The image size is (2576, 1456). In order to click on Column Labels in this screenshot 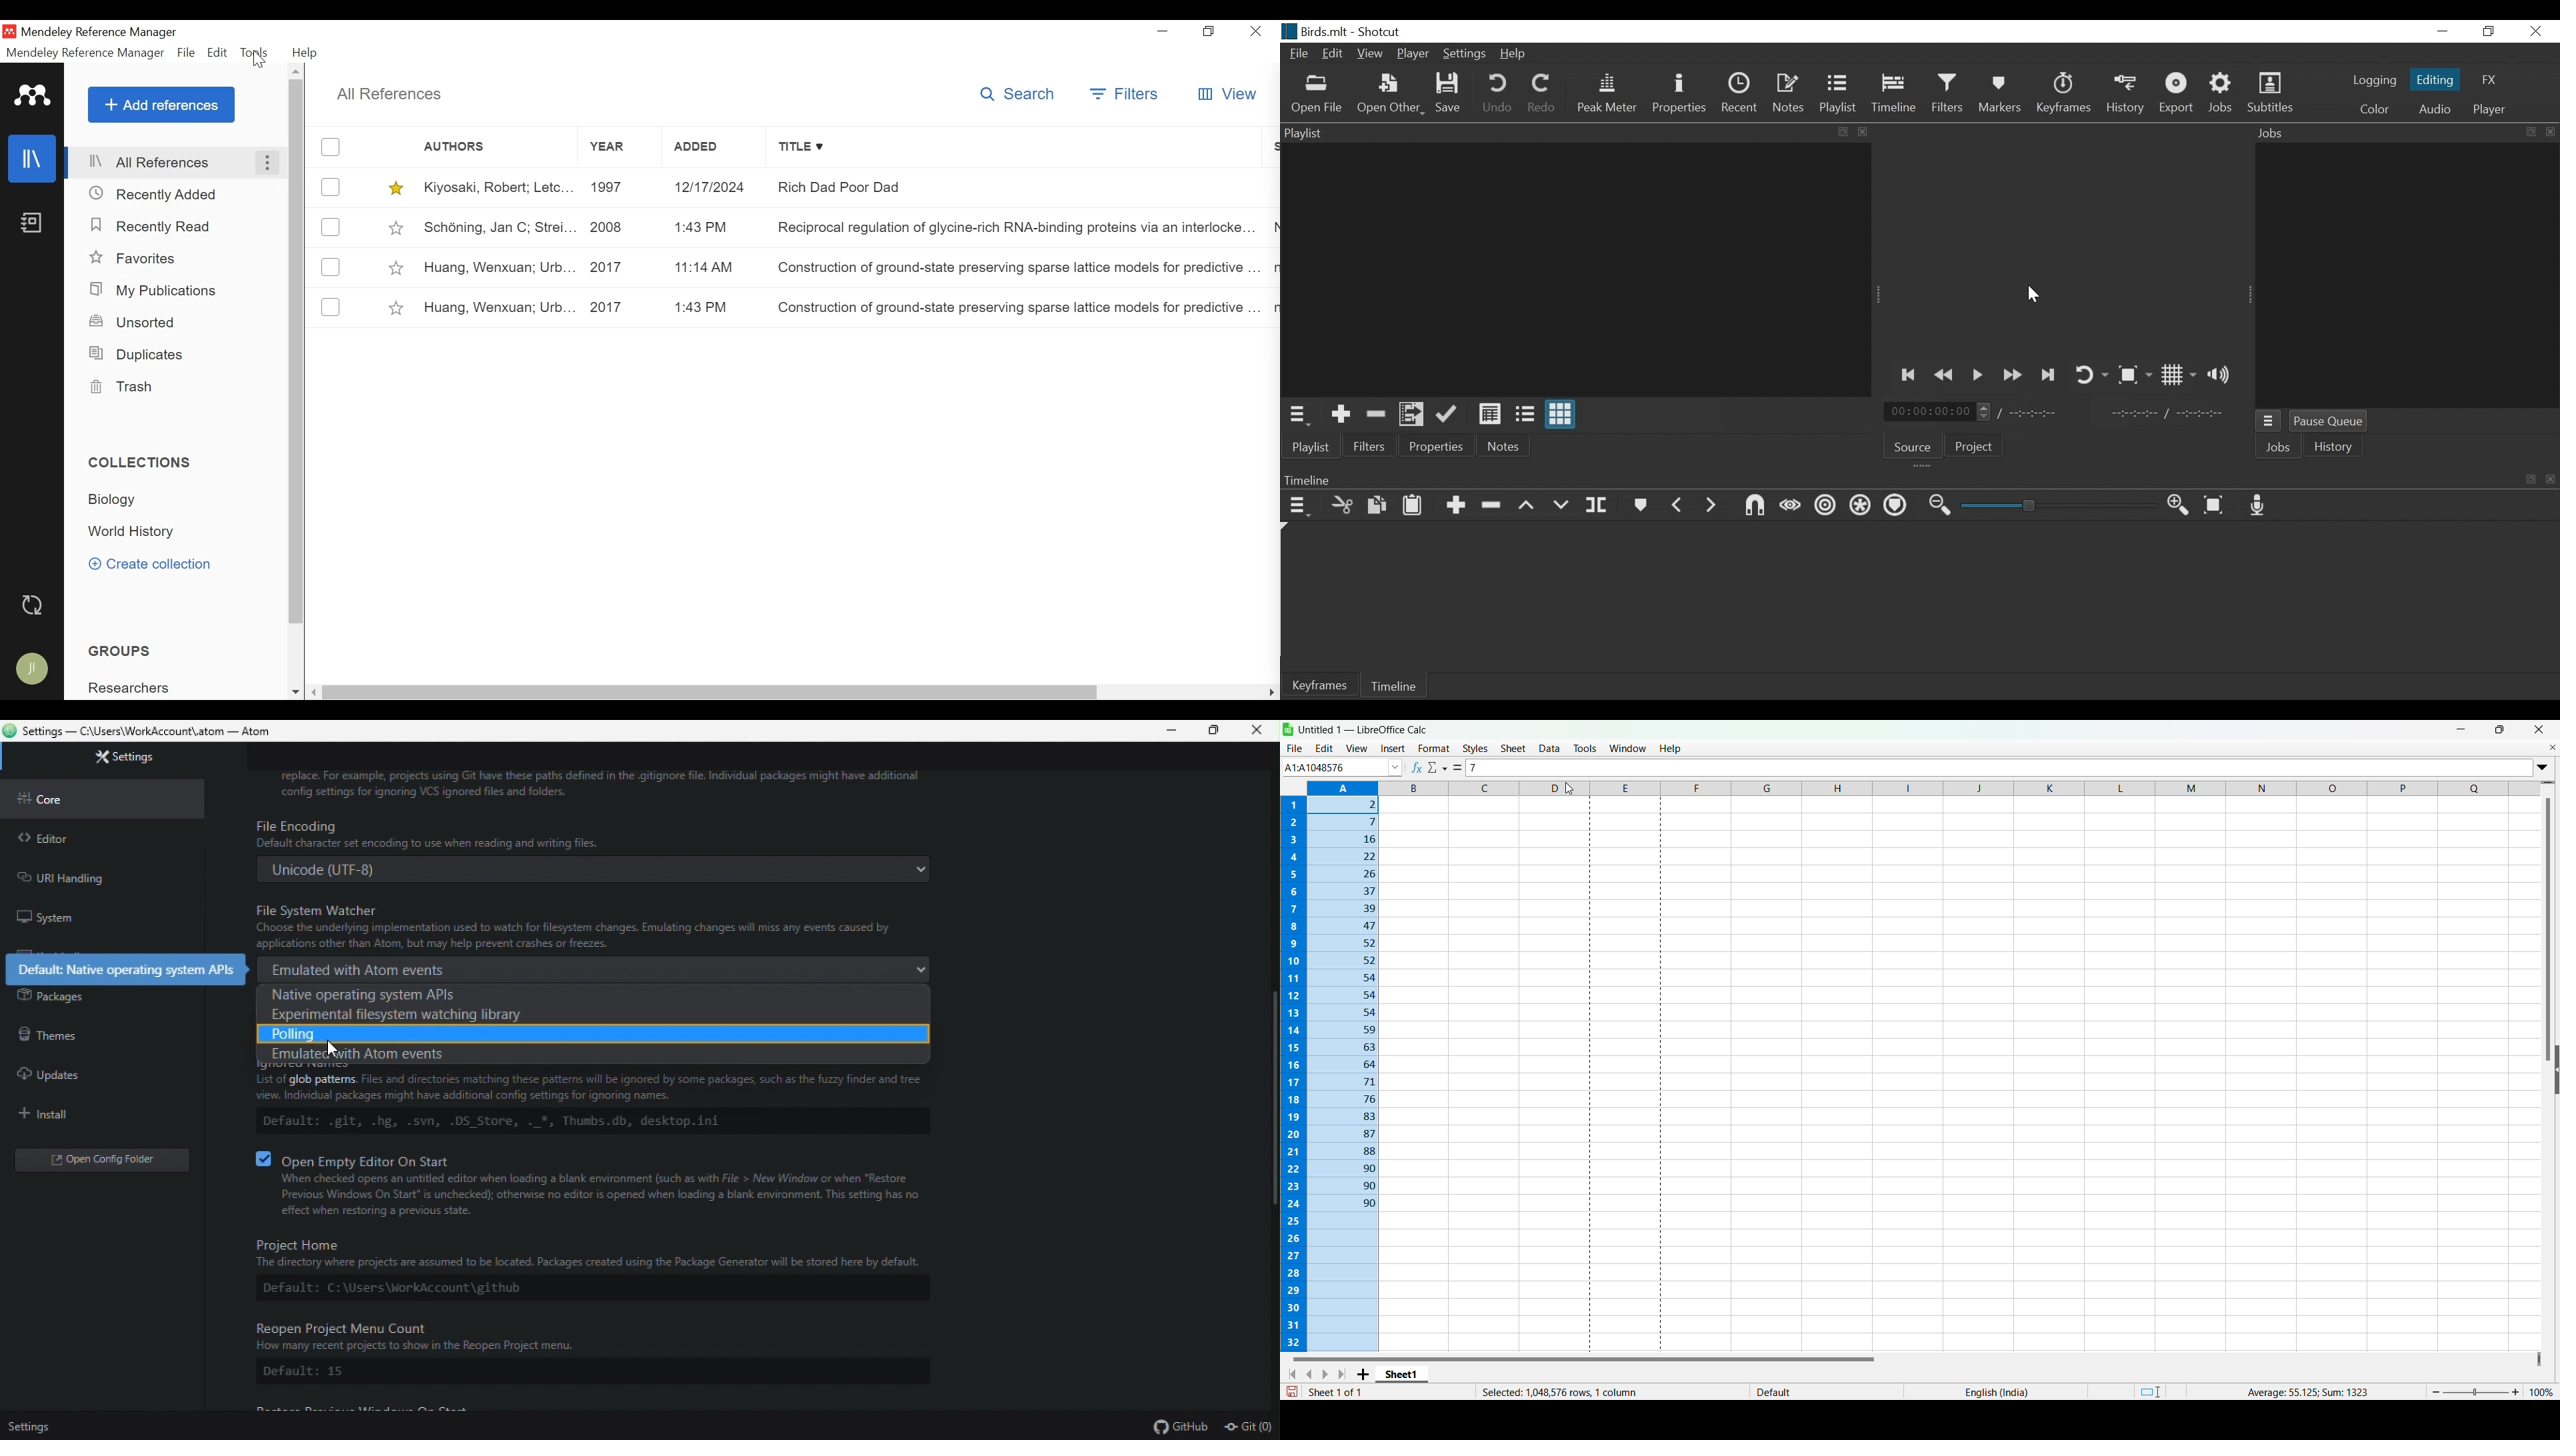, I will do `click(1923, 787)`.